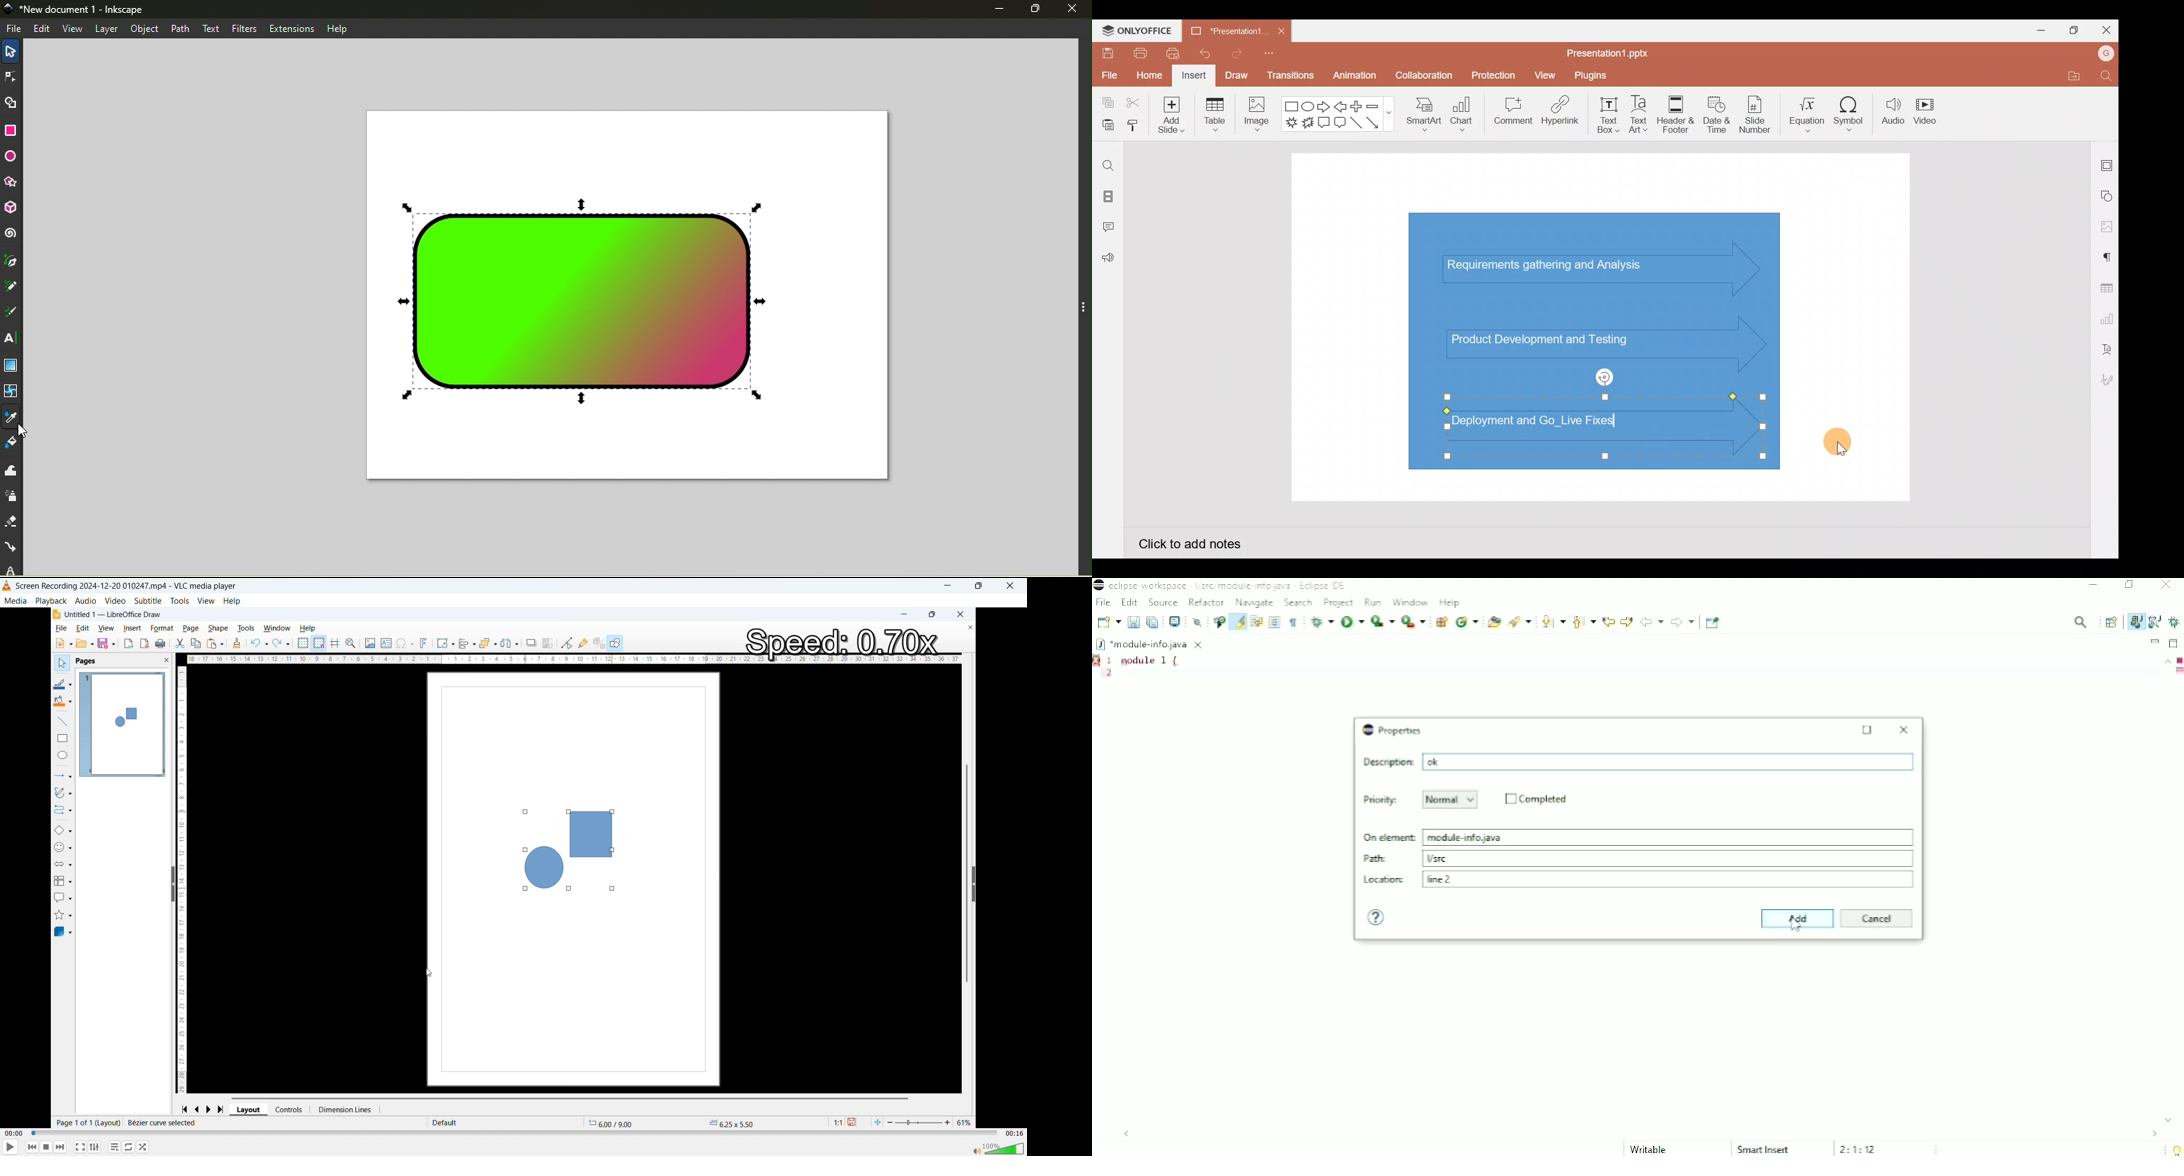 Image resolution: width=2184 pixels, height=1176 pixels. I want to click on Audio , so click(86, 600).